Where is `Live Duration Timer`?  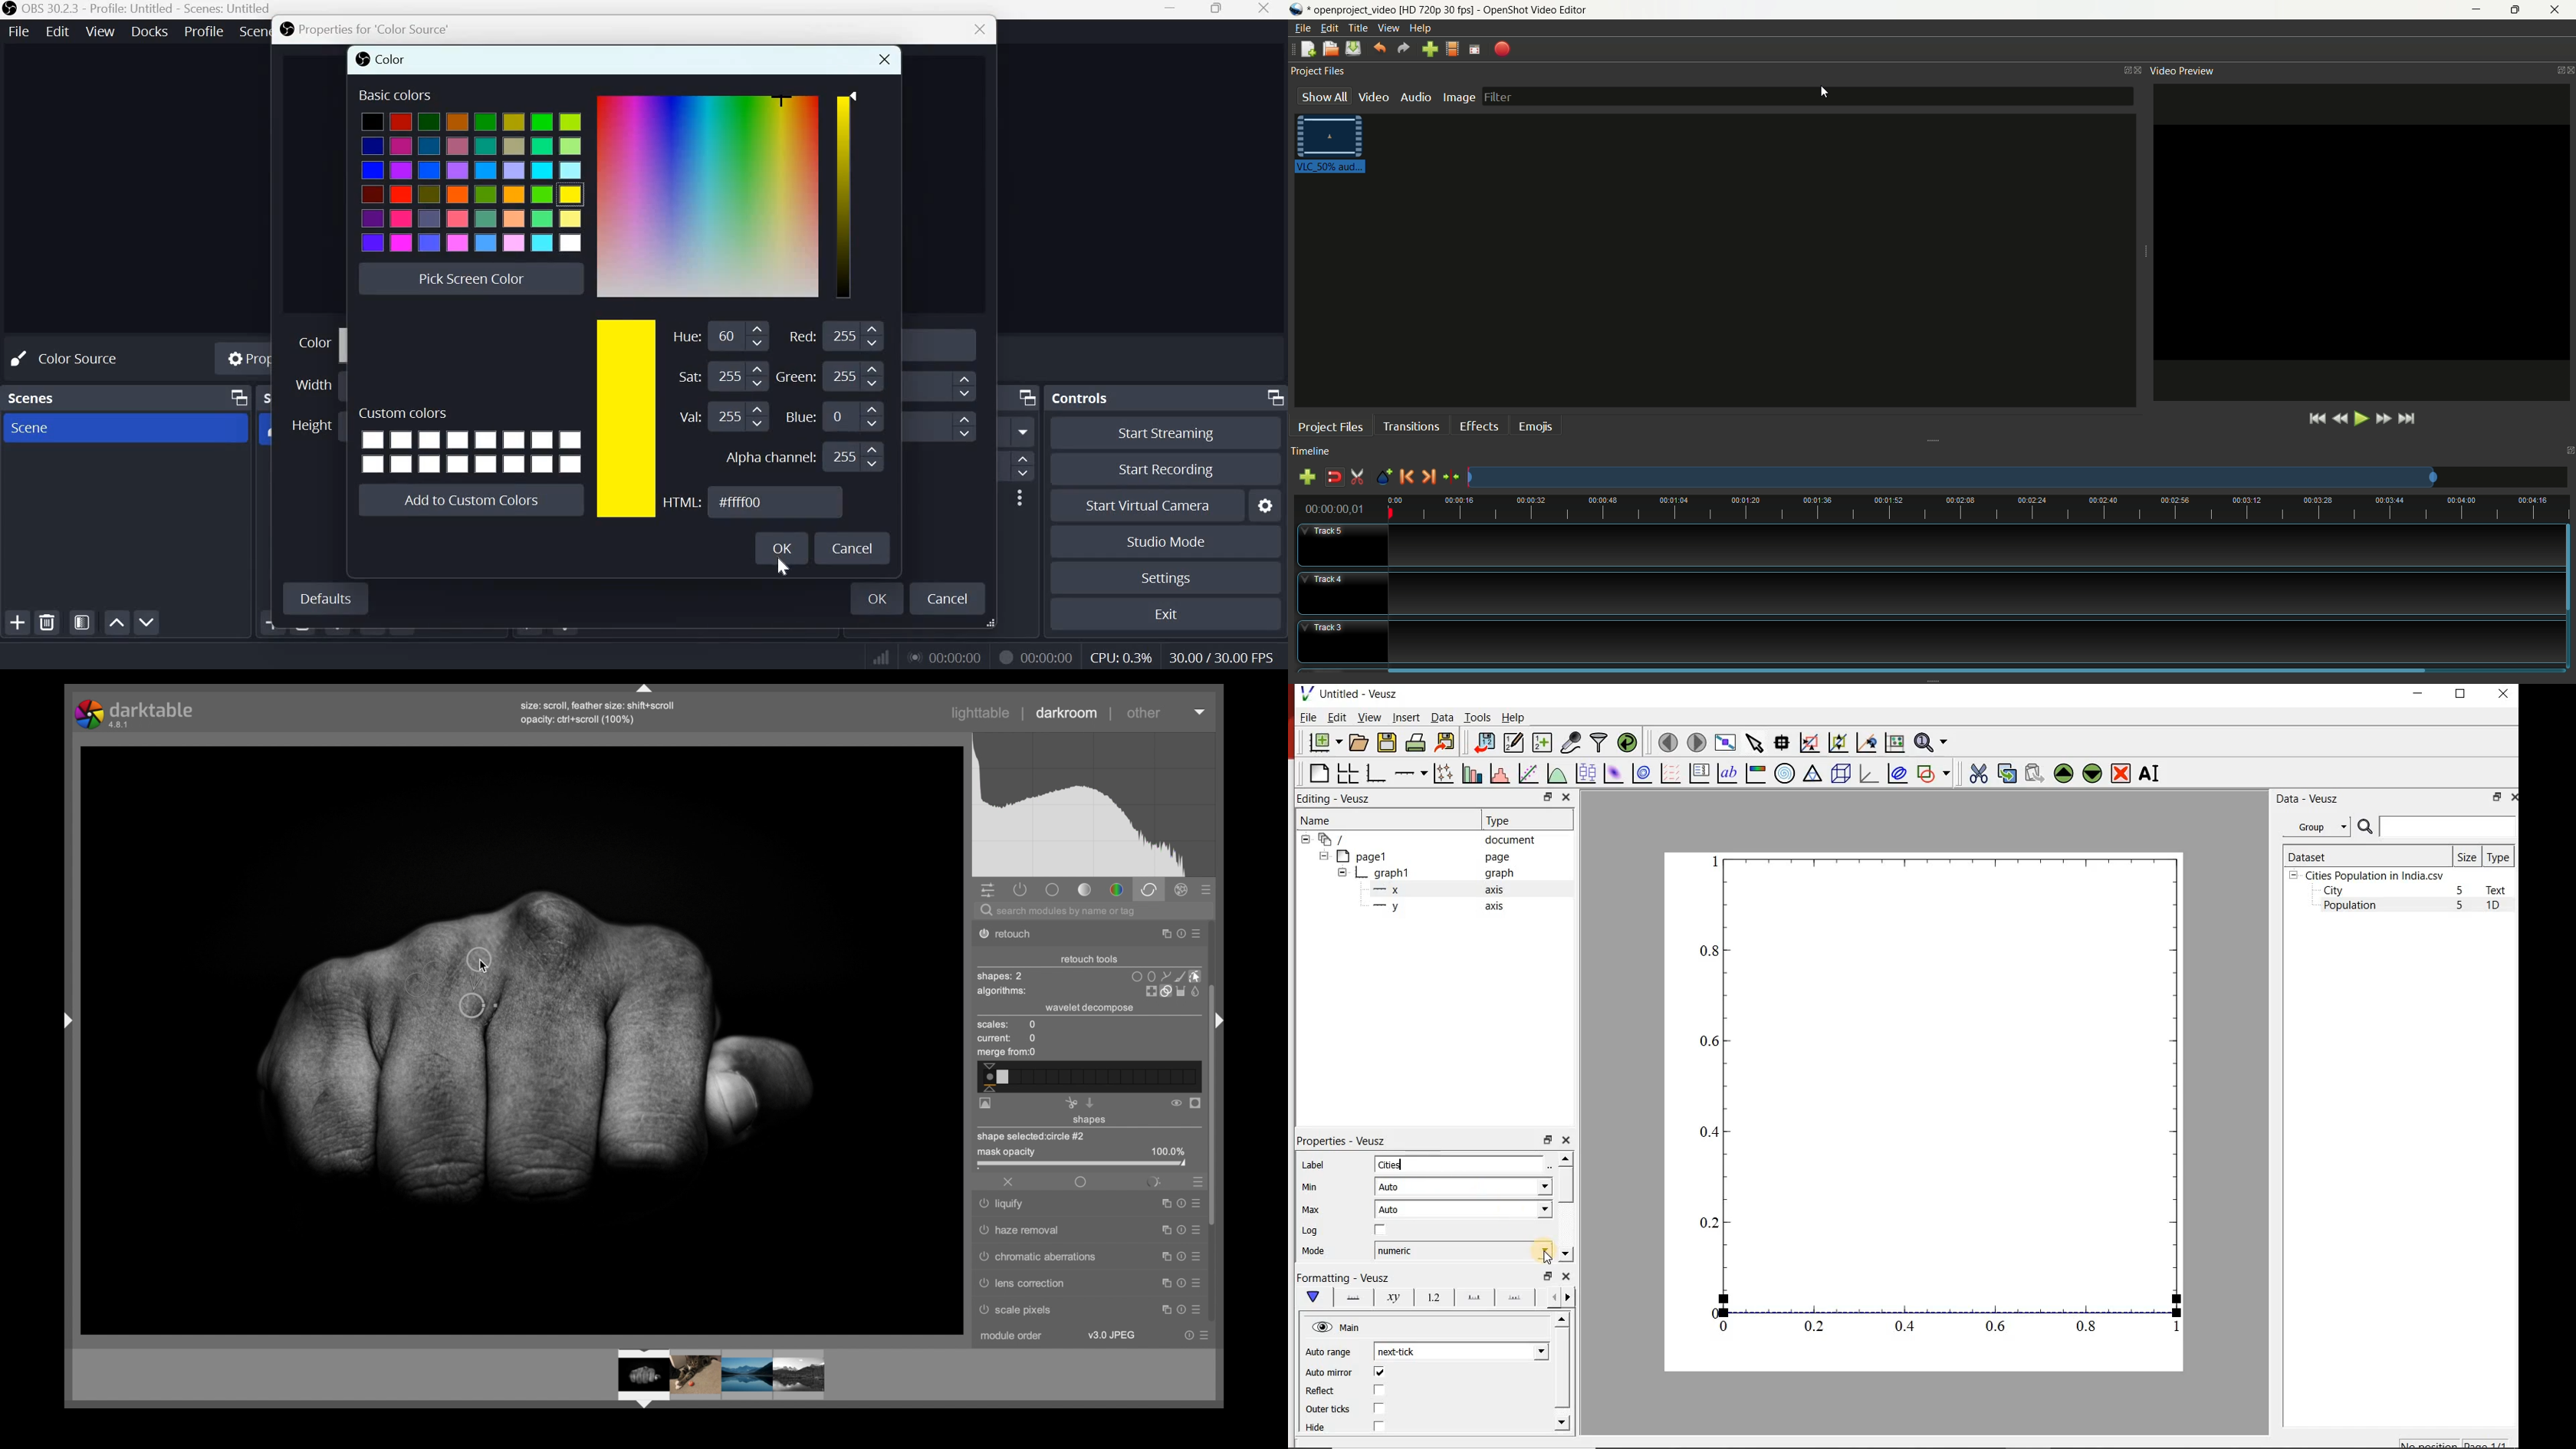
Live Duration Timer is located at coordinates (947, 657).